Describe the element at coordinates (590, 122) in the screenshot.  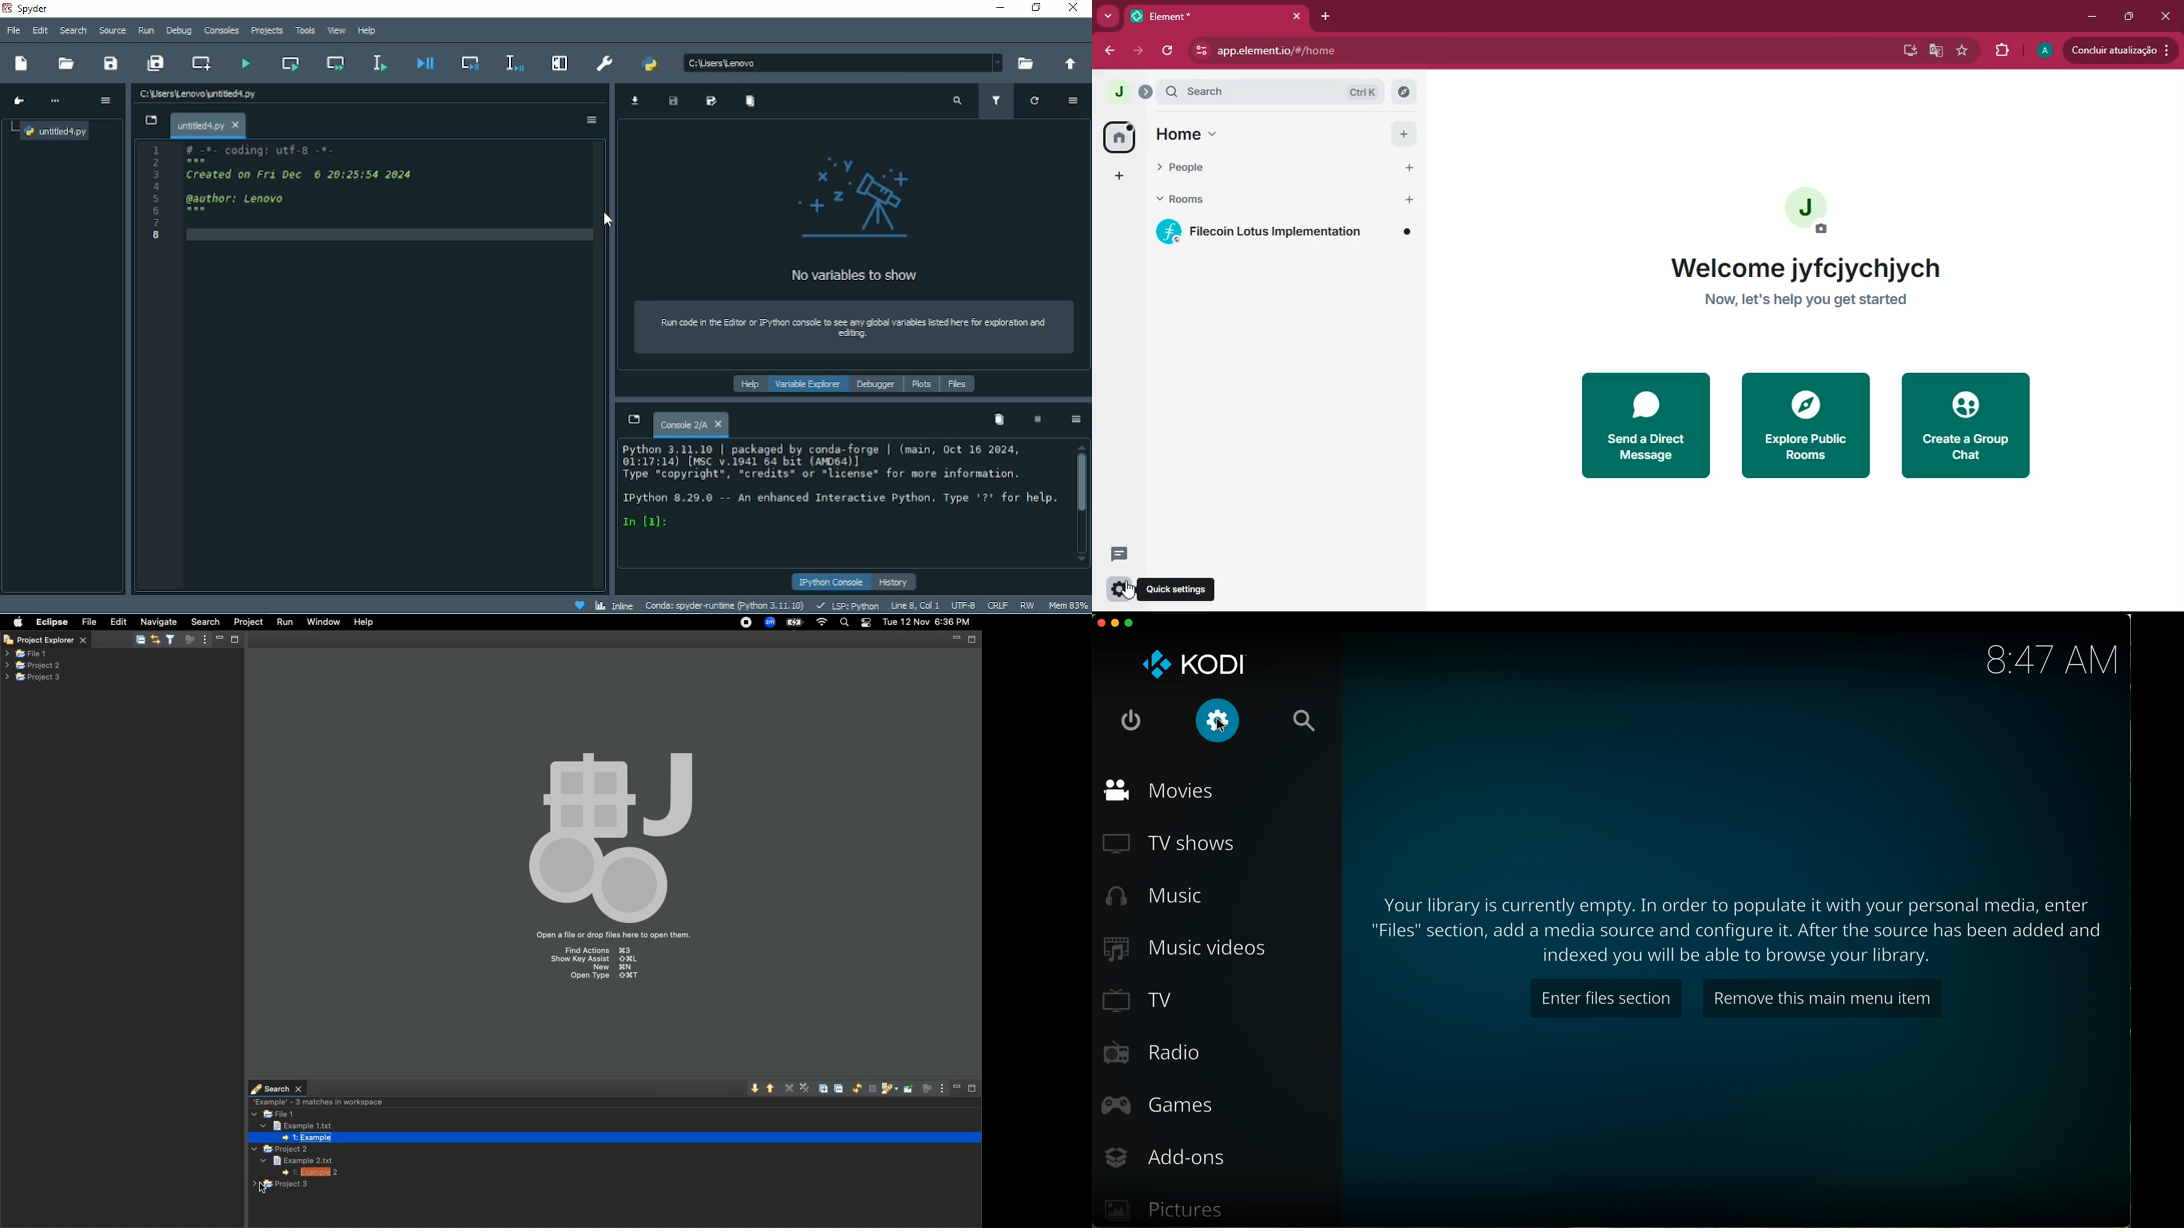
I see `Options` at that location.